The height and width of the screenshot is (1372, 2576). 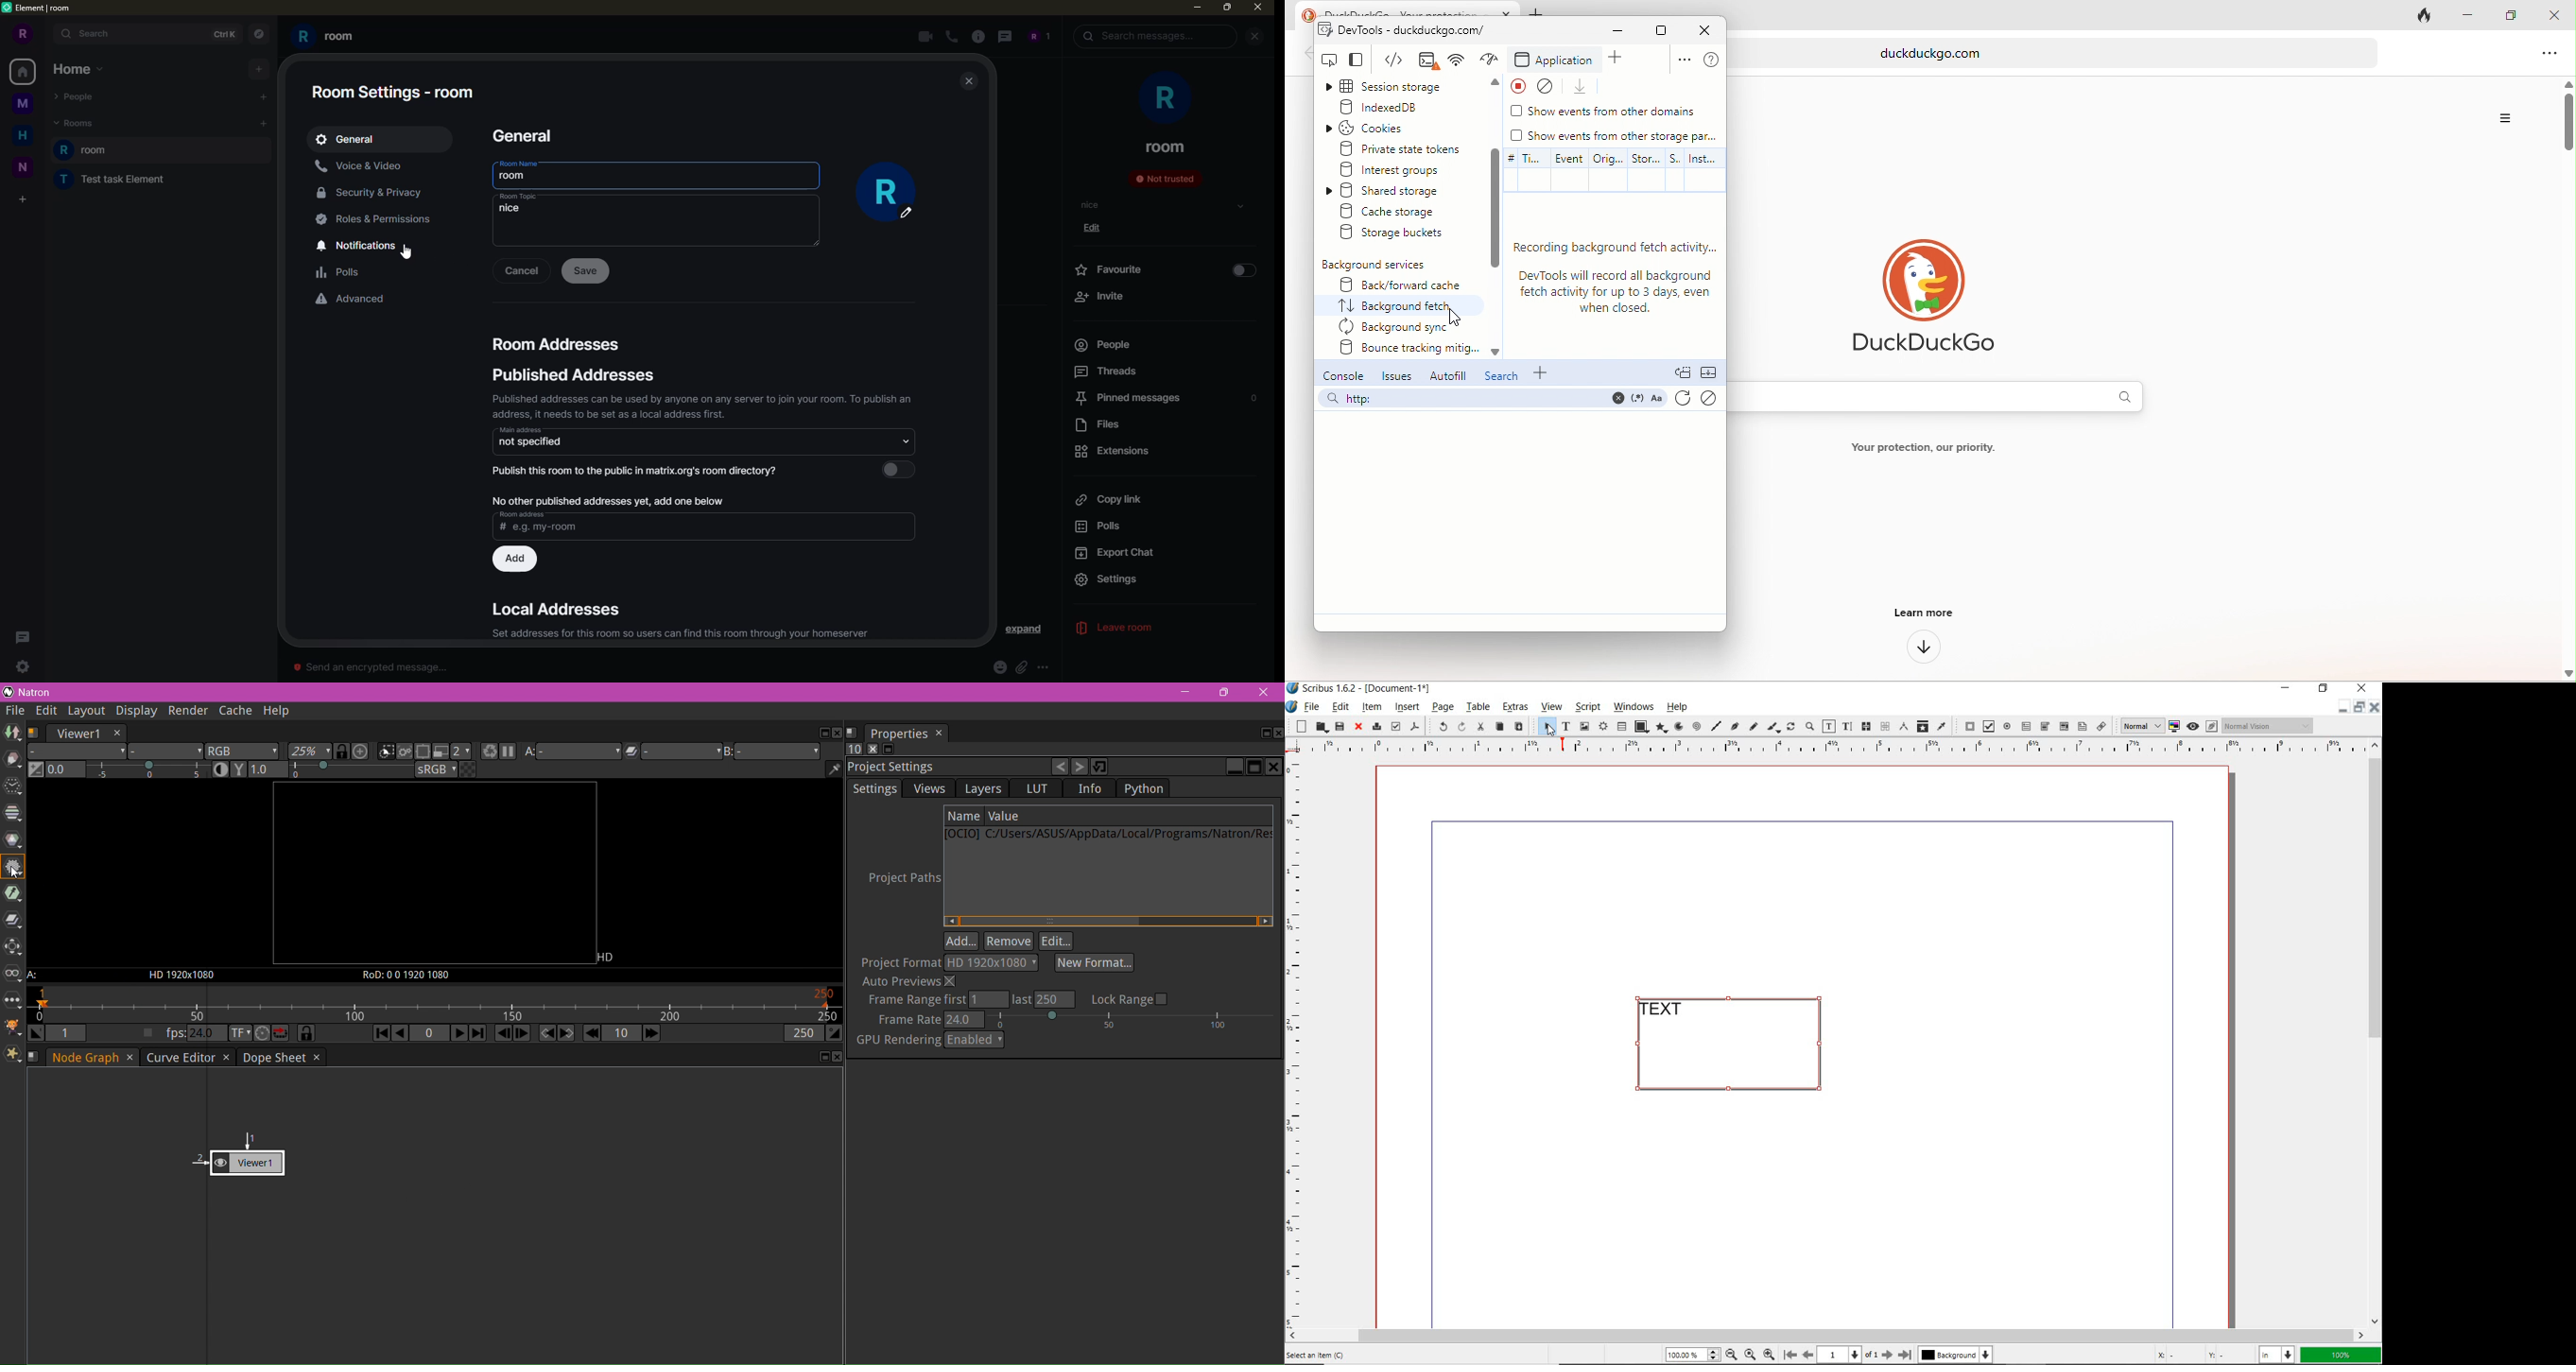 I want to click on redo, so click(x=1462, y=726).